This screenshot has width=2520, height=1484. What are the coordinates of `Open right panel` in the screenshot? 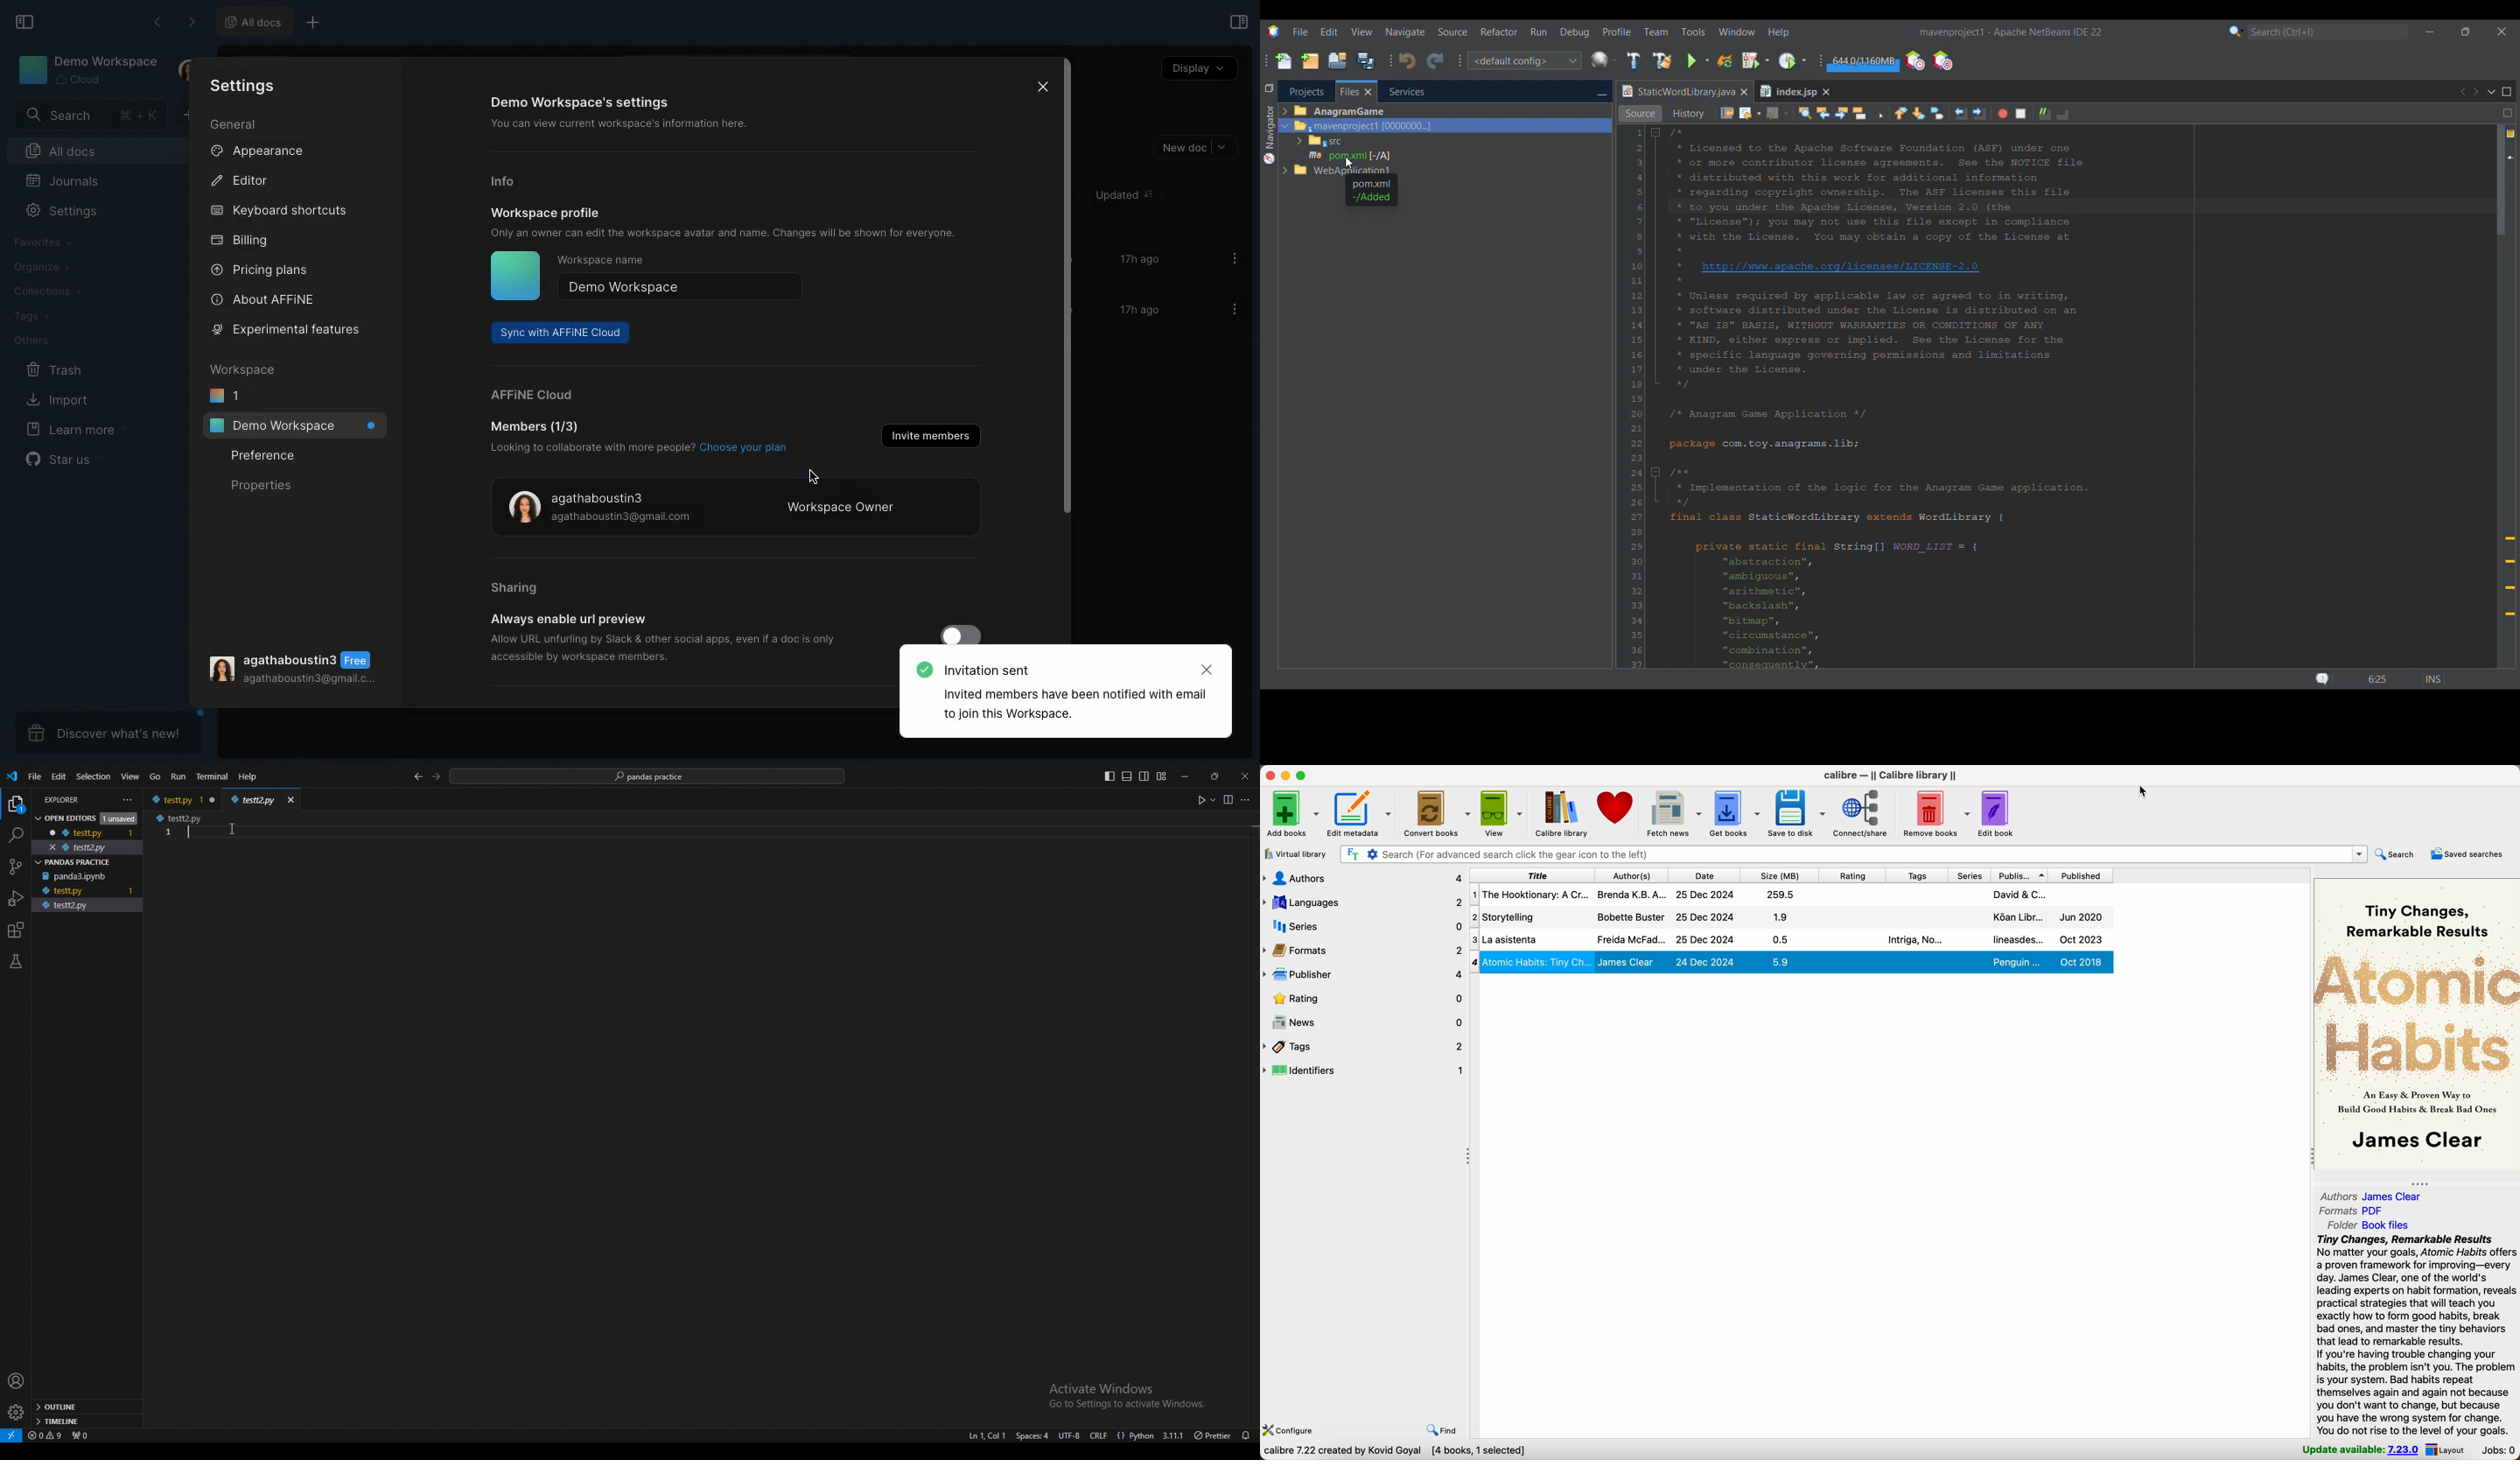 It's located at (1237, 22).